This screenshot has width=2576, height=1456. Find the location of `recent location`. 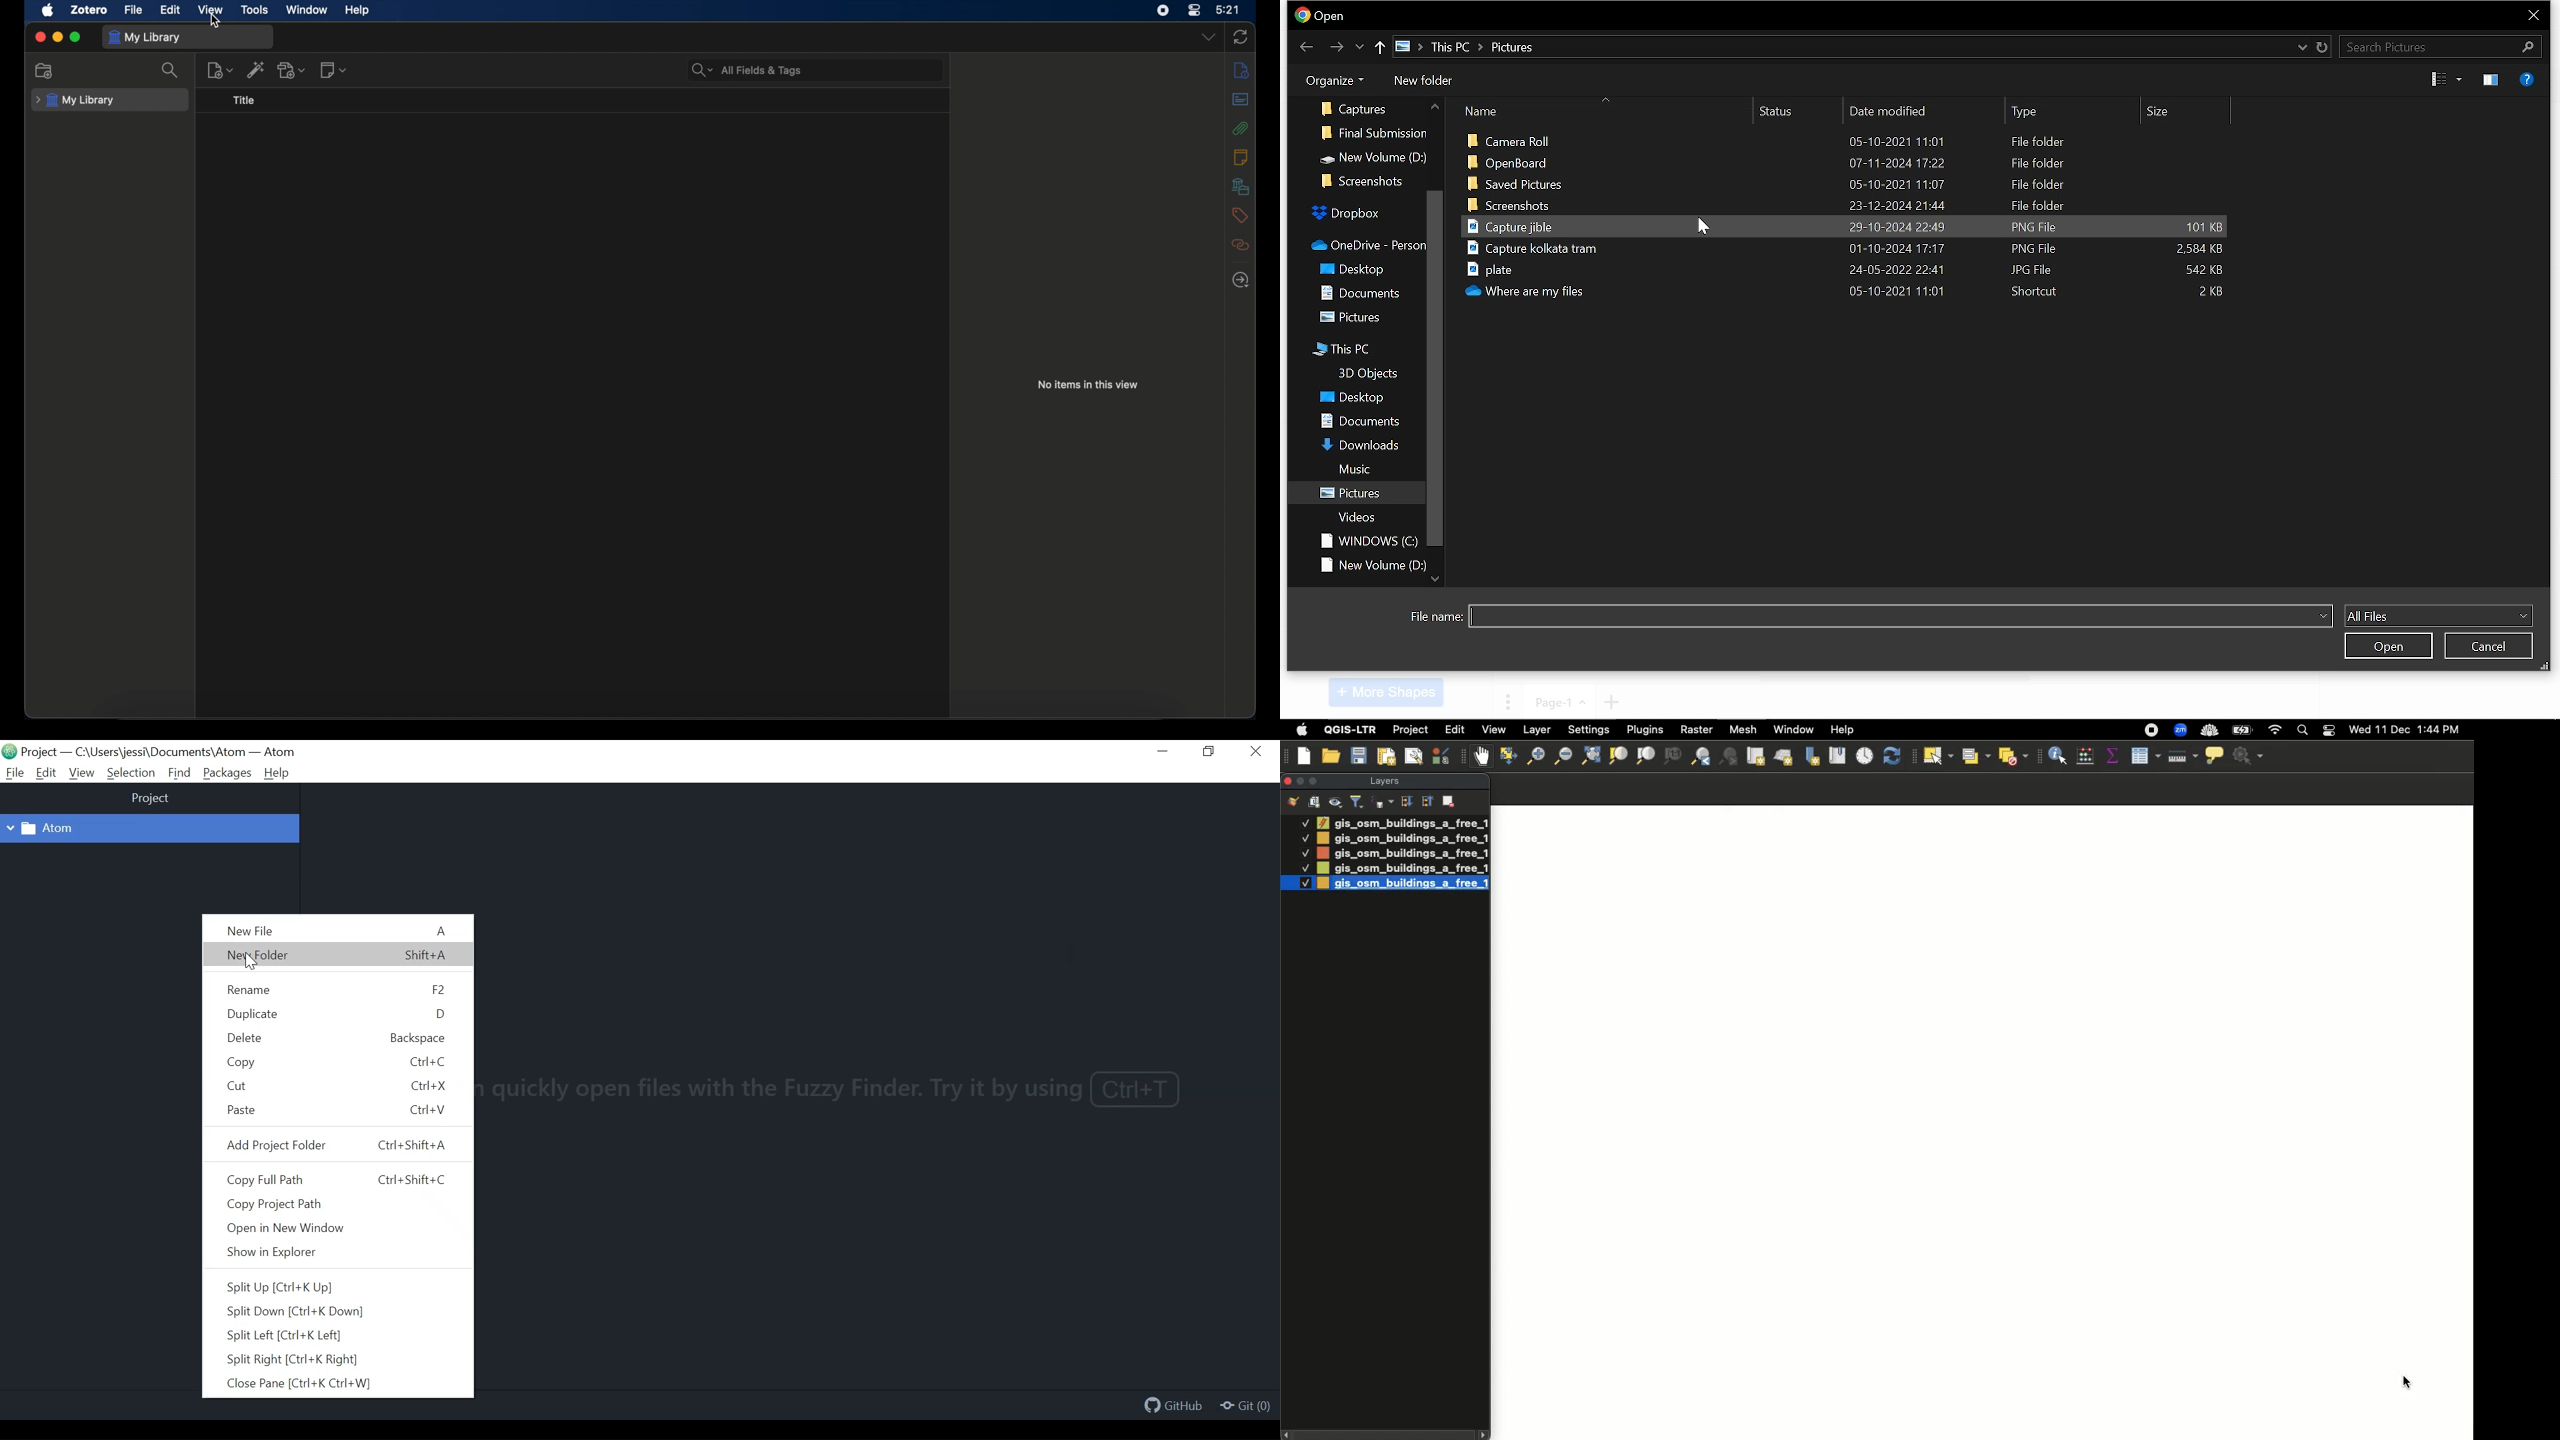

recent location is located at coordinates (2300, 47).